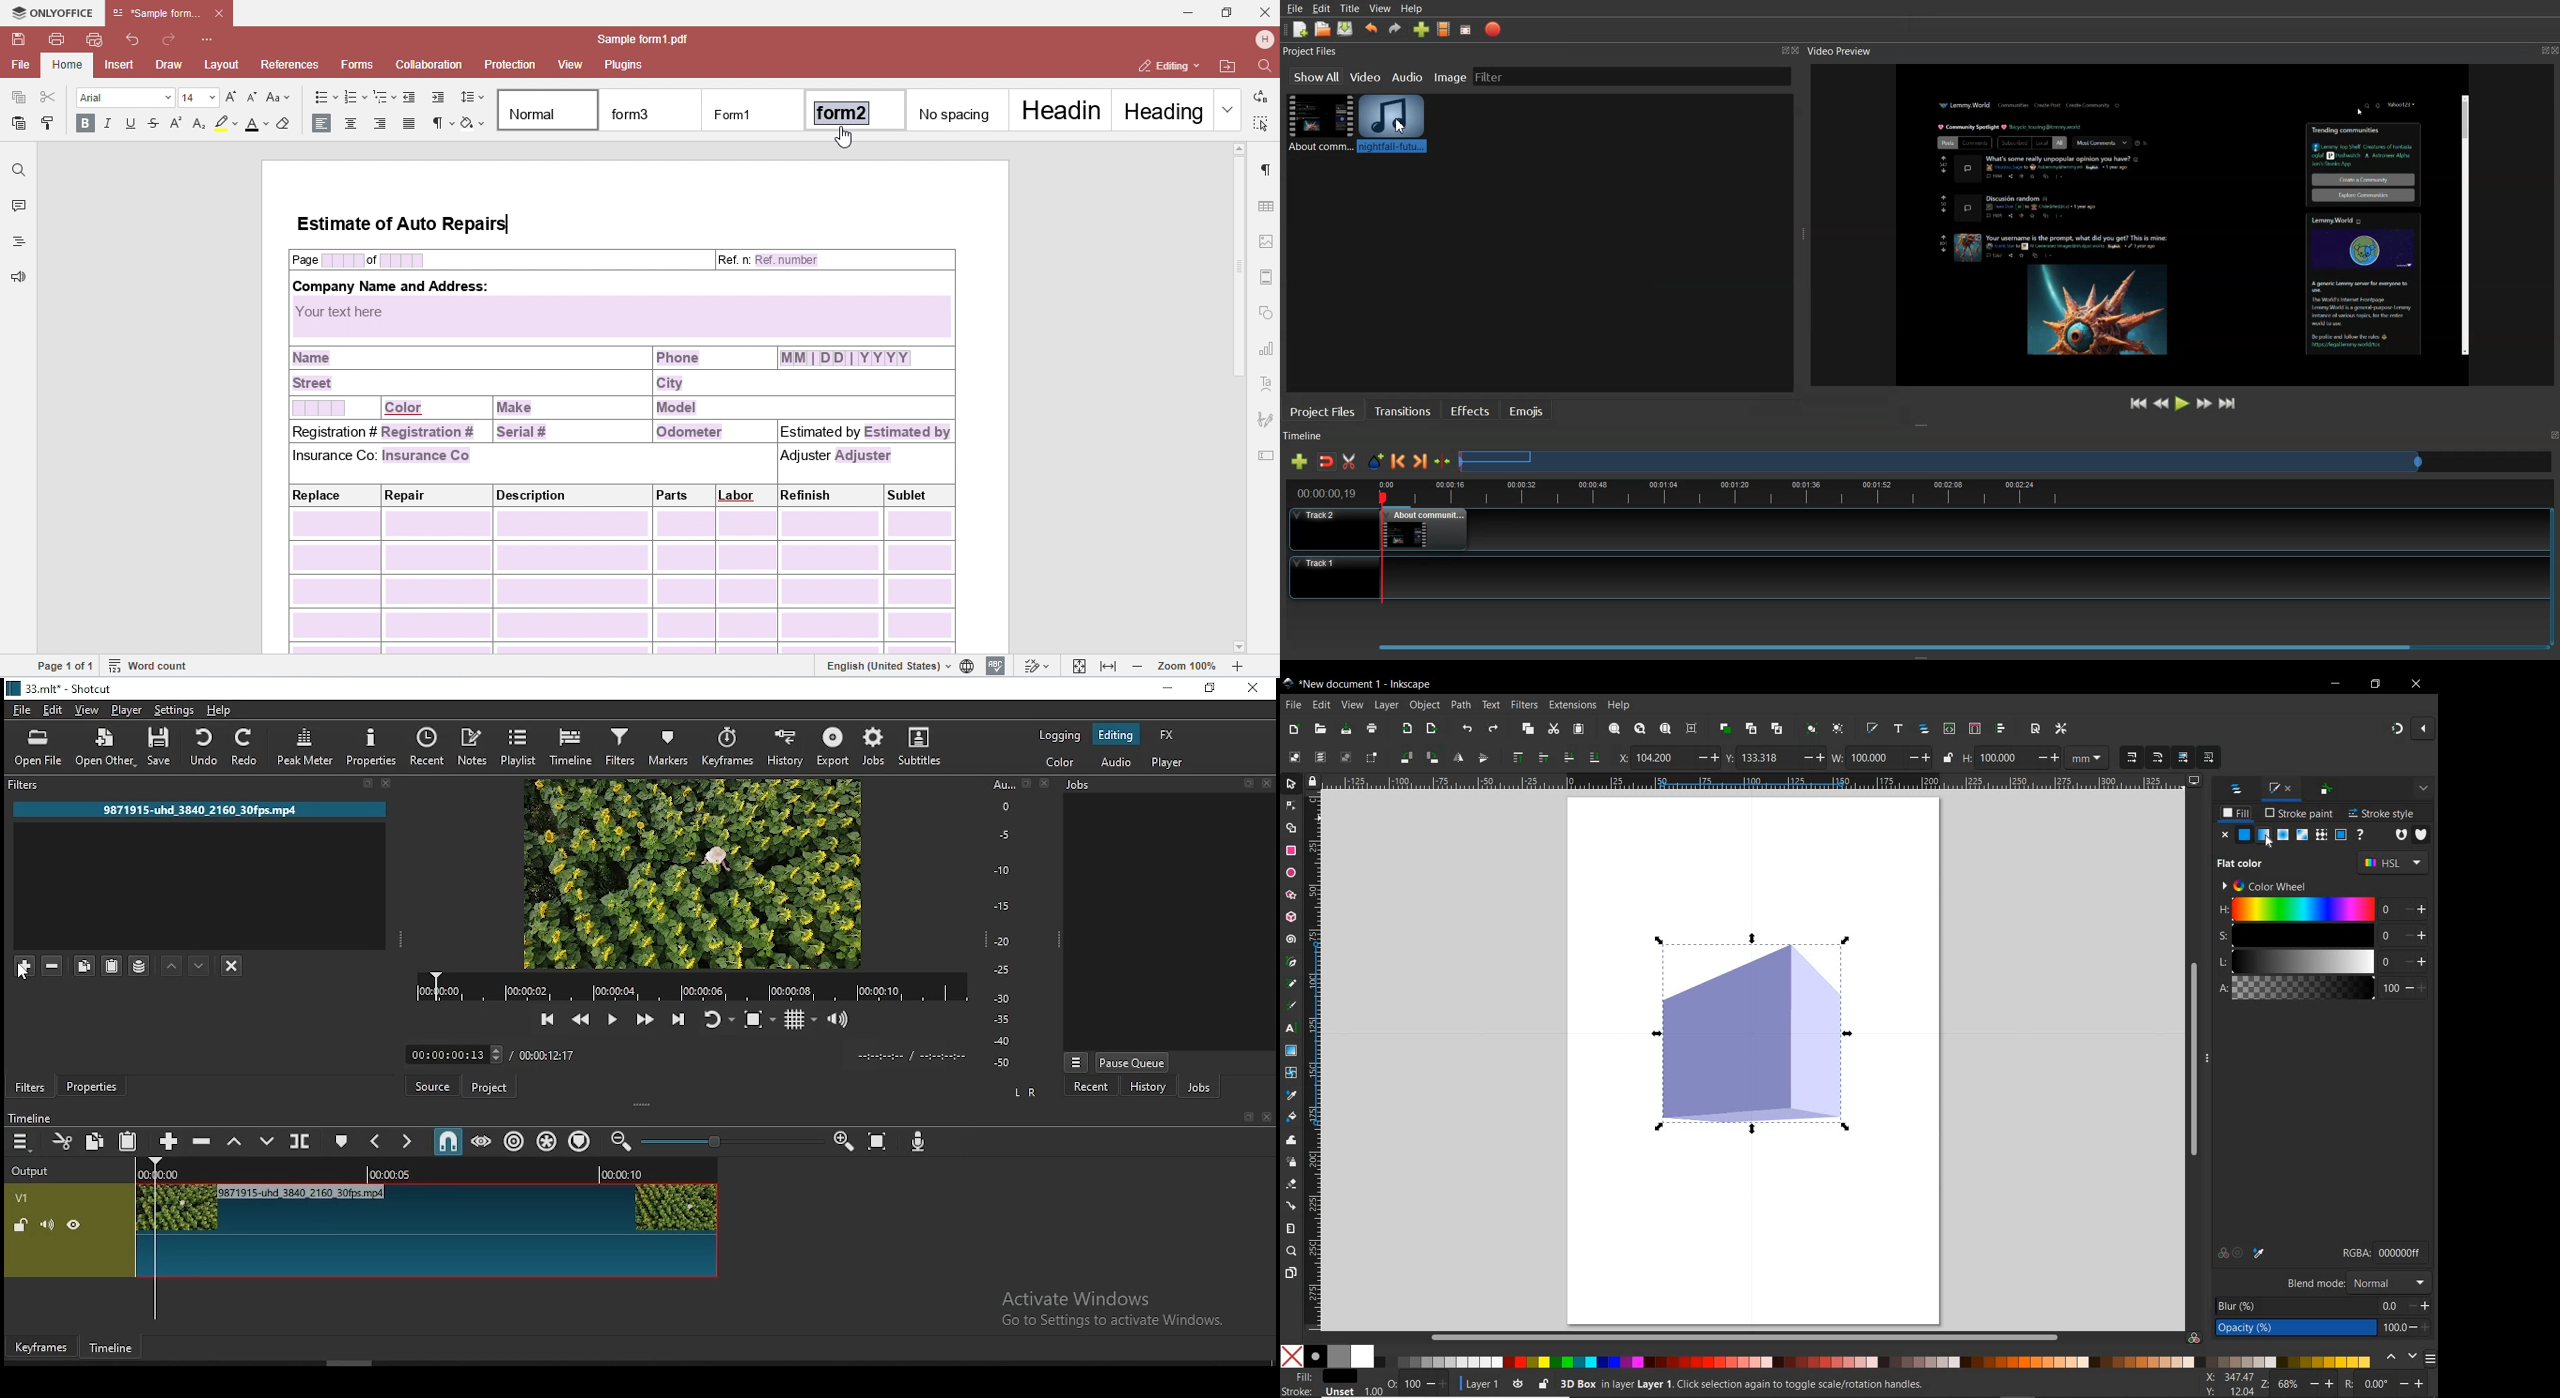 The height and width of the screenshot is (1400, 2576). I want to click on Choose Profile, so click(1444, 29).